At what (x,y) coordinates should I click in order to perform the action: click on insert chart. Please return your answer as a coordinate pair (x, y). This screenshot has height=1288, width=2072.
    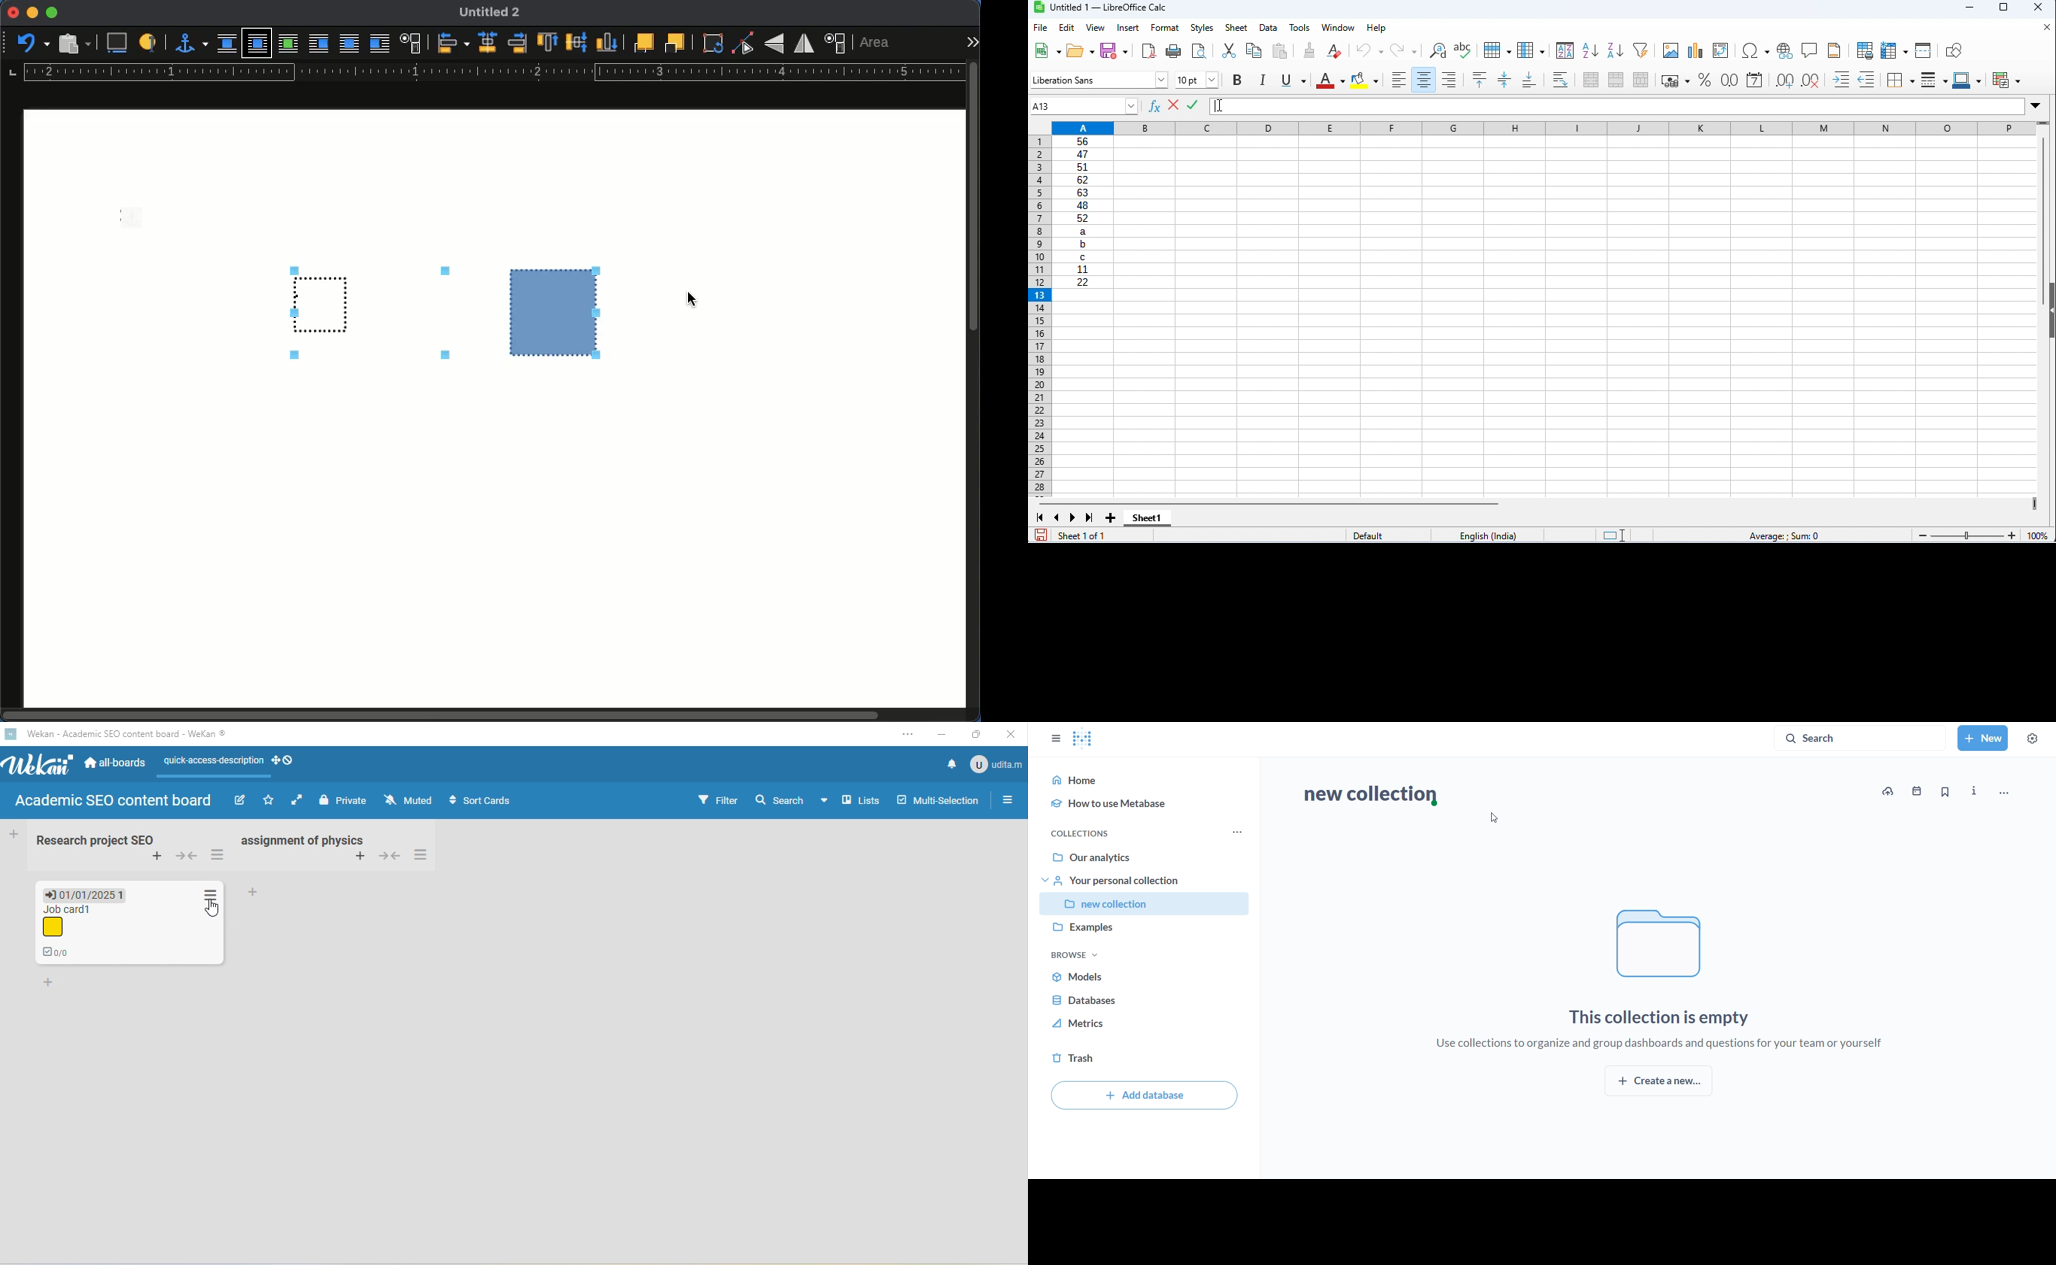
    Looking at the image, I should click on (1694, 51).